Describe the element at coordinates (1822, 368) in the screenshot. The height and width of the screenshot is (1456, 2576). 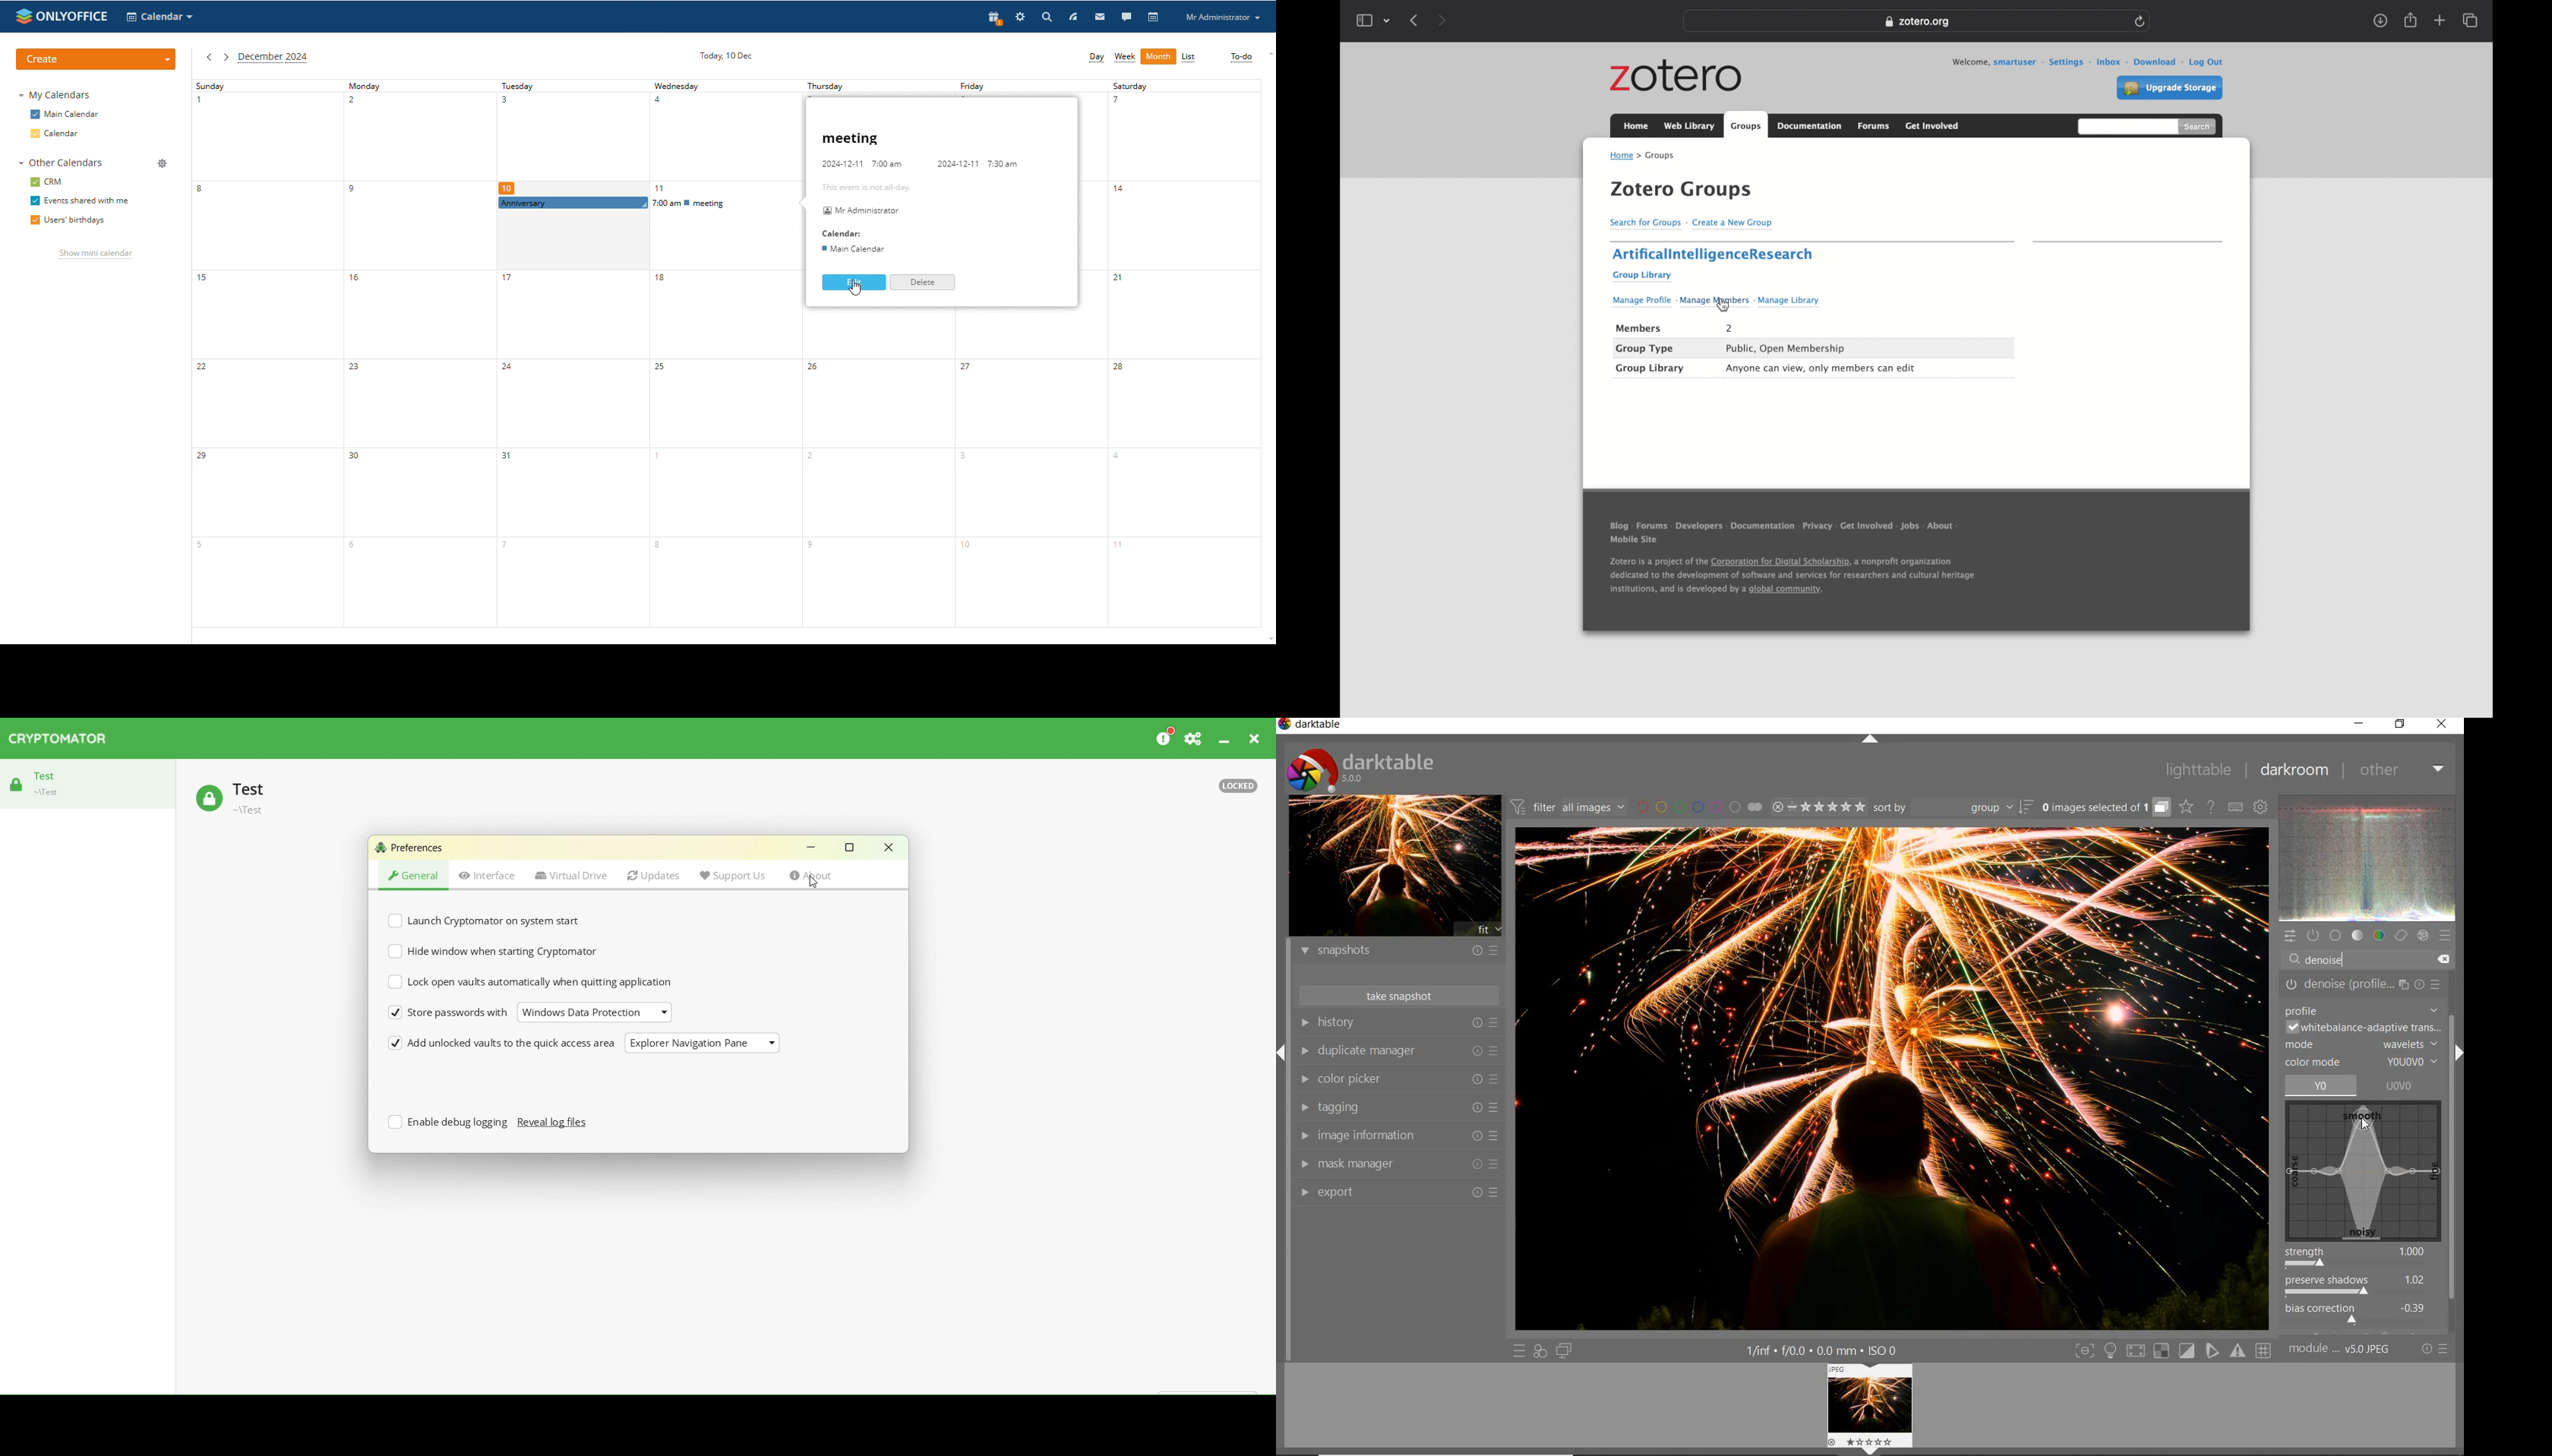
I see `anyone can view, only members can edit` at that location.